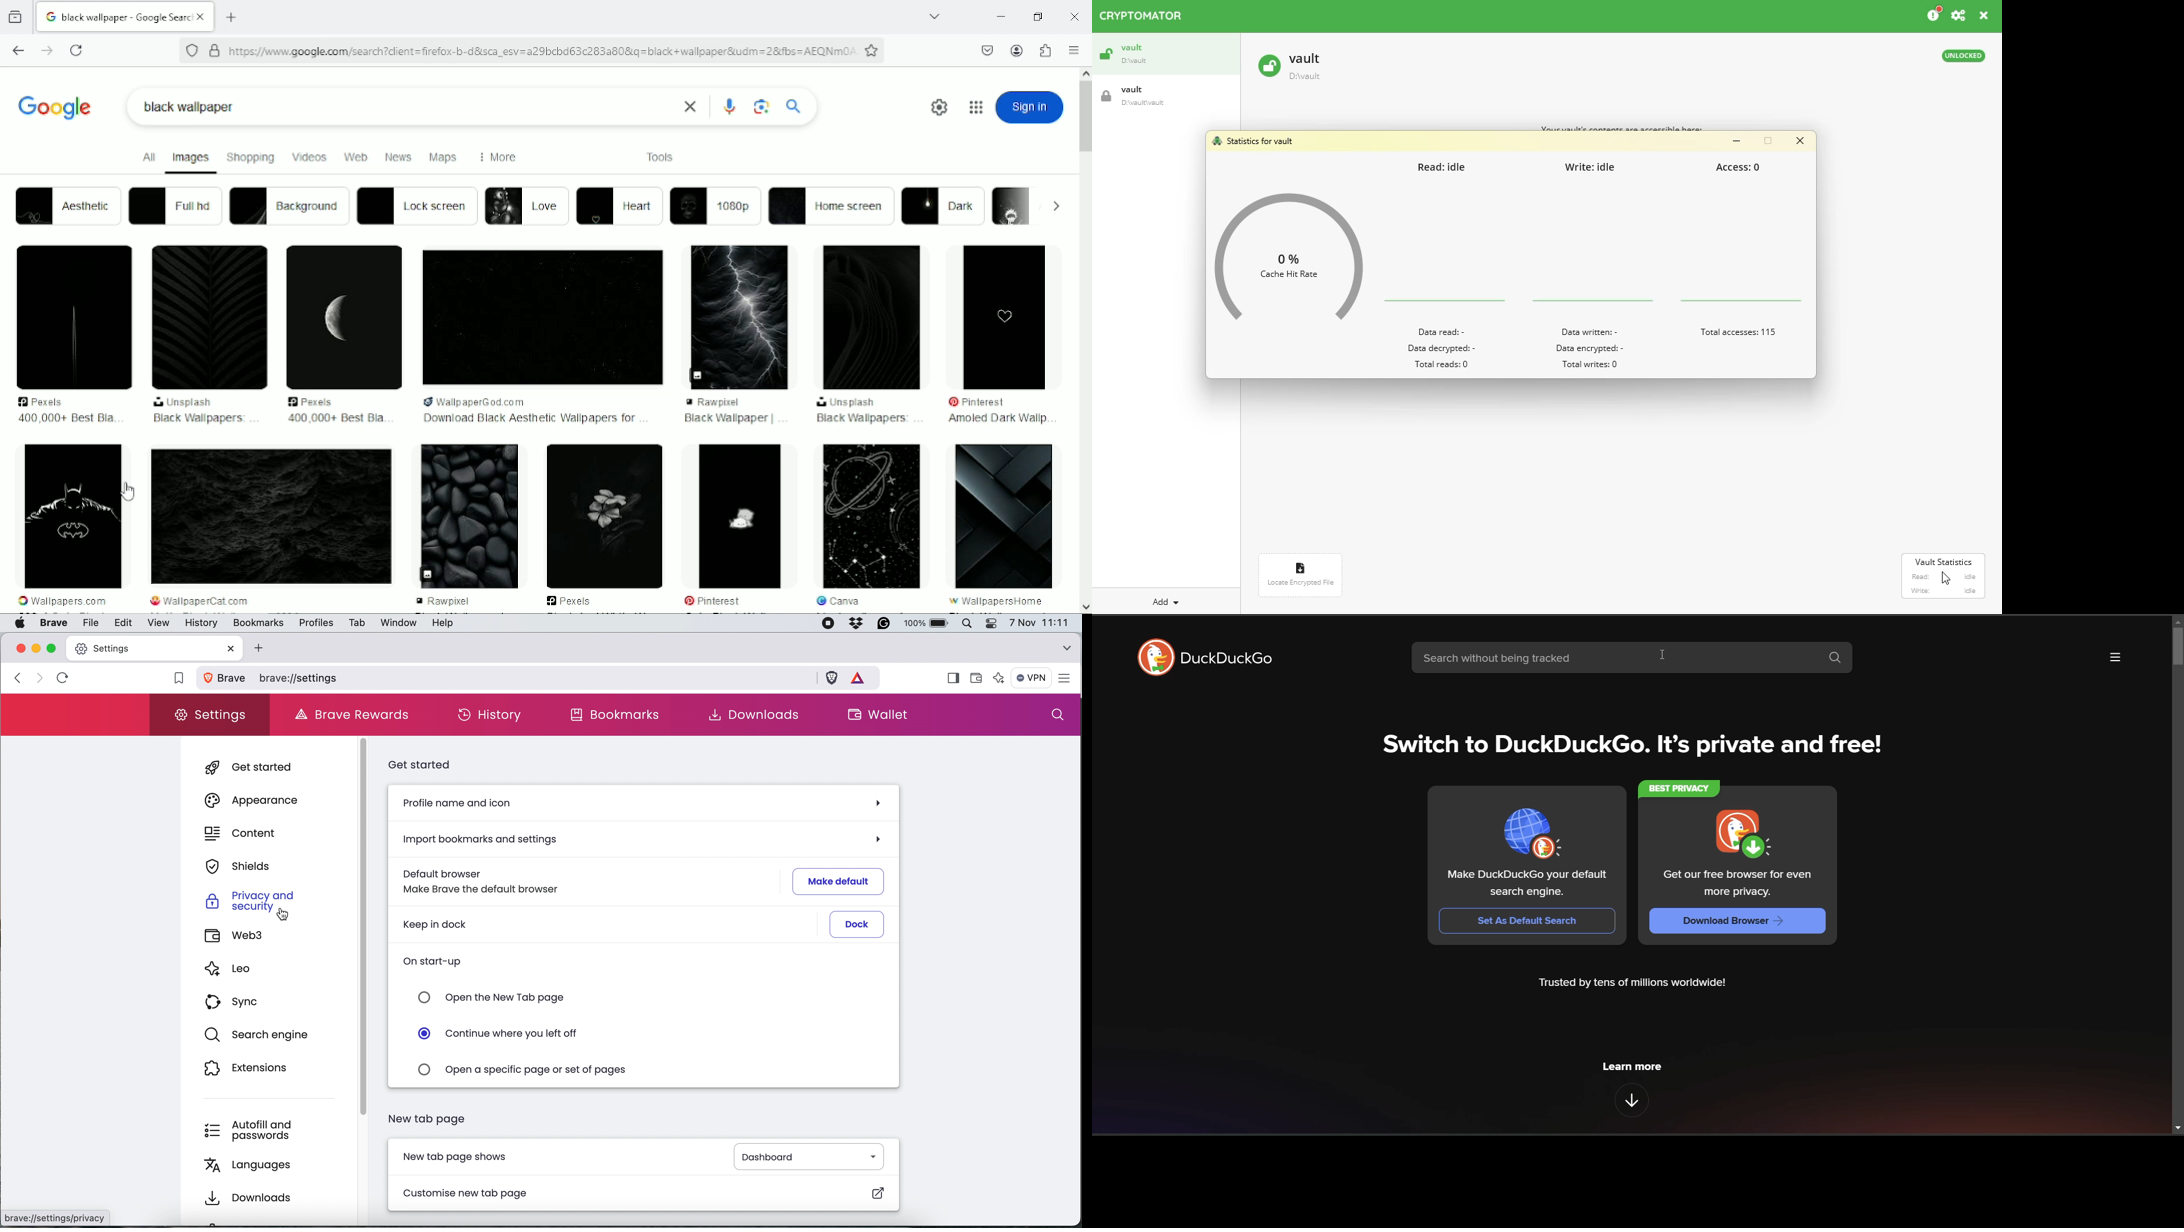 The height and width of the screenshot is (1232, 2184). What do you see at coordinates (1013, 205) in the screenshot?
I see `image` at bounding box center [1013, 205].